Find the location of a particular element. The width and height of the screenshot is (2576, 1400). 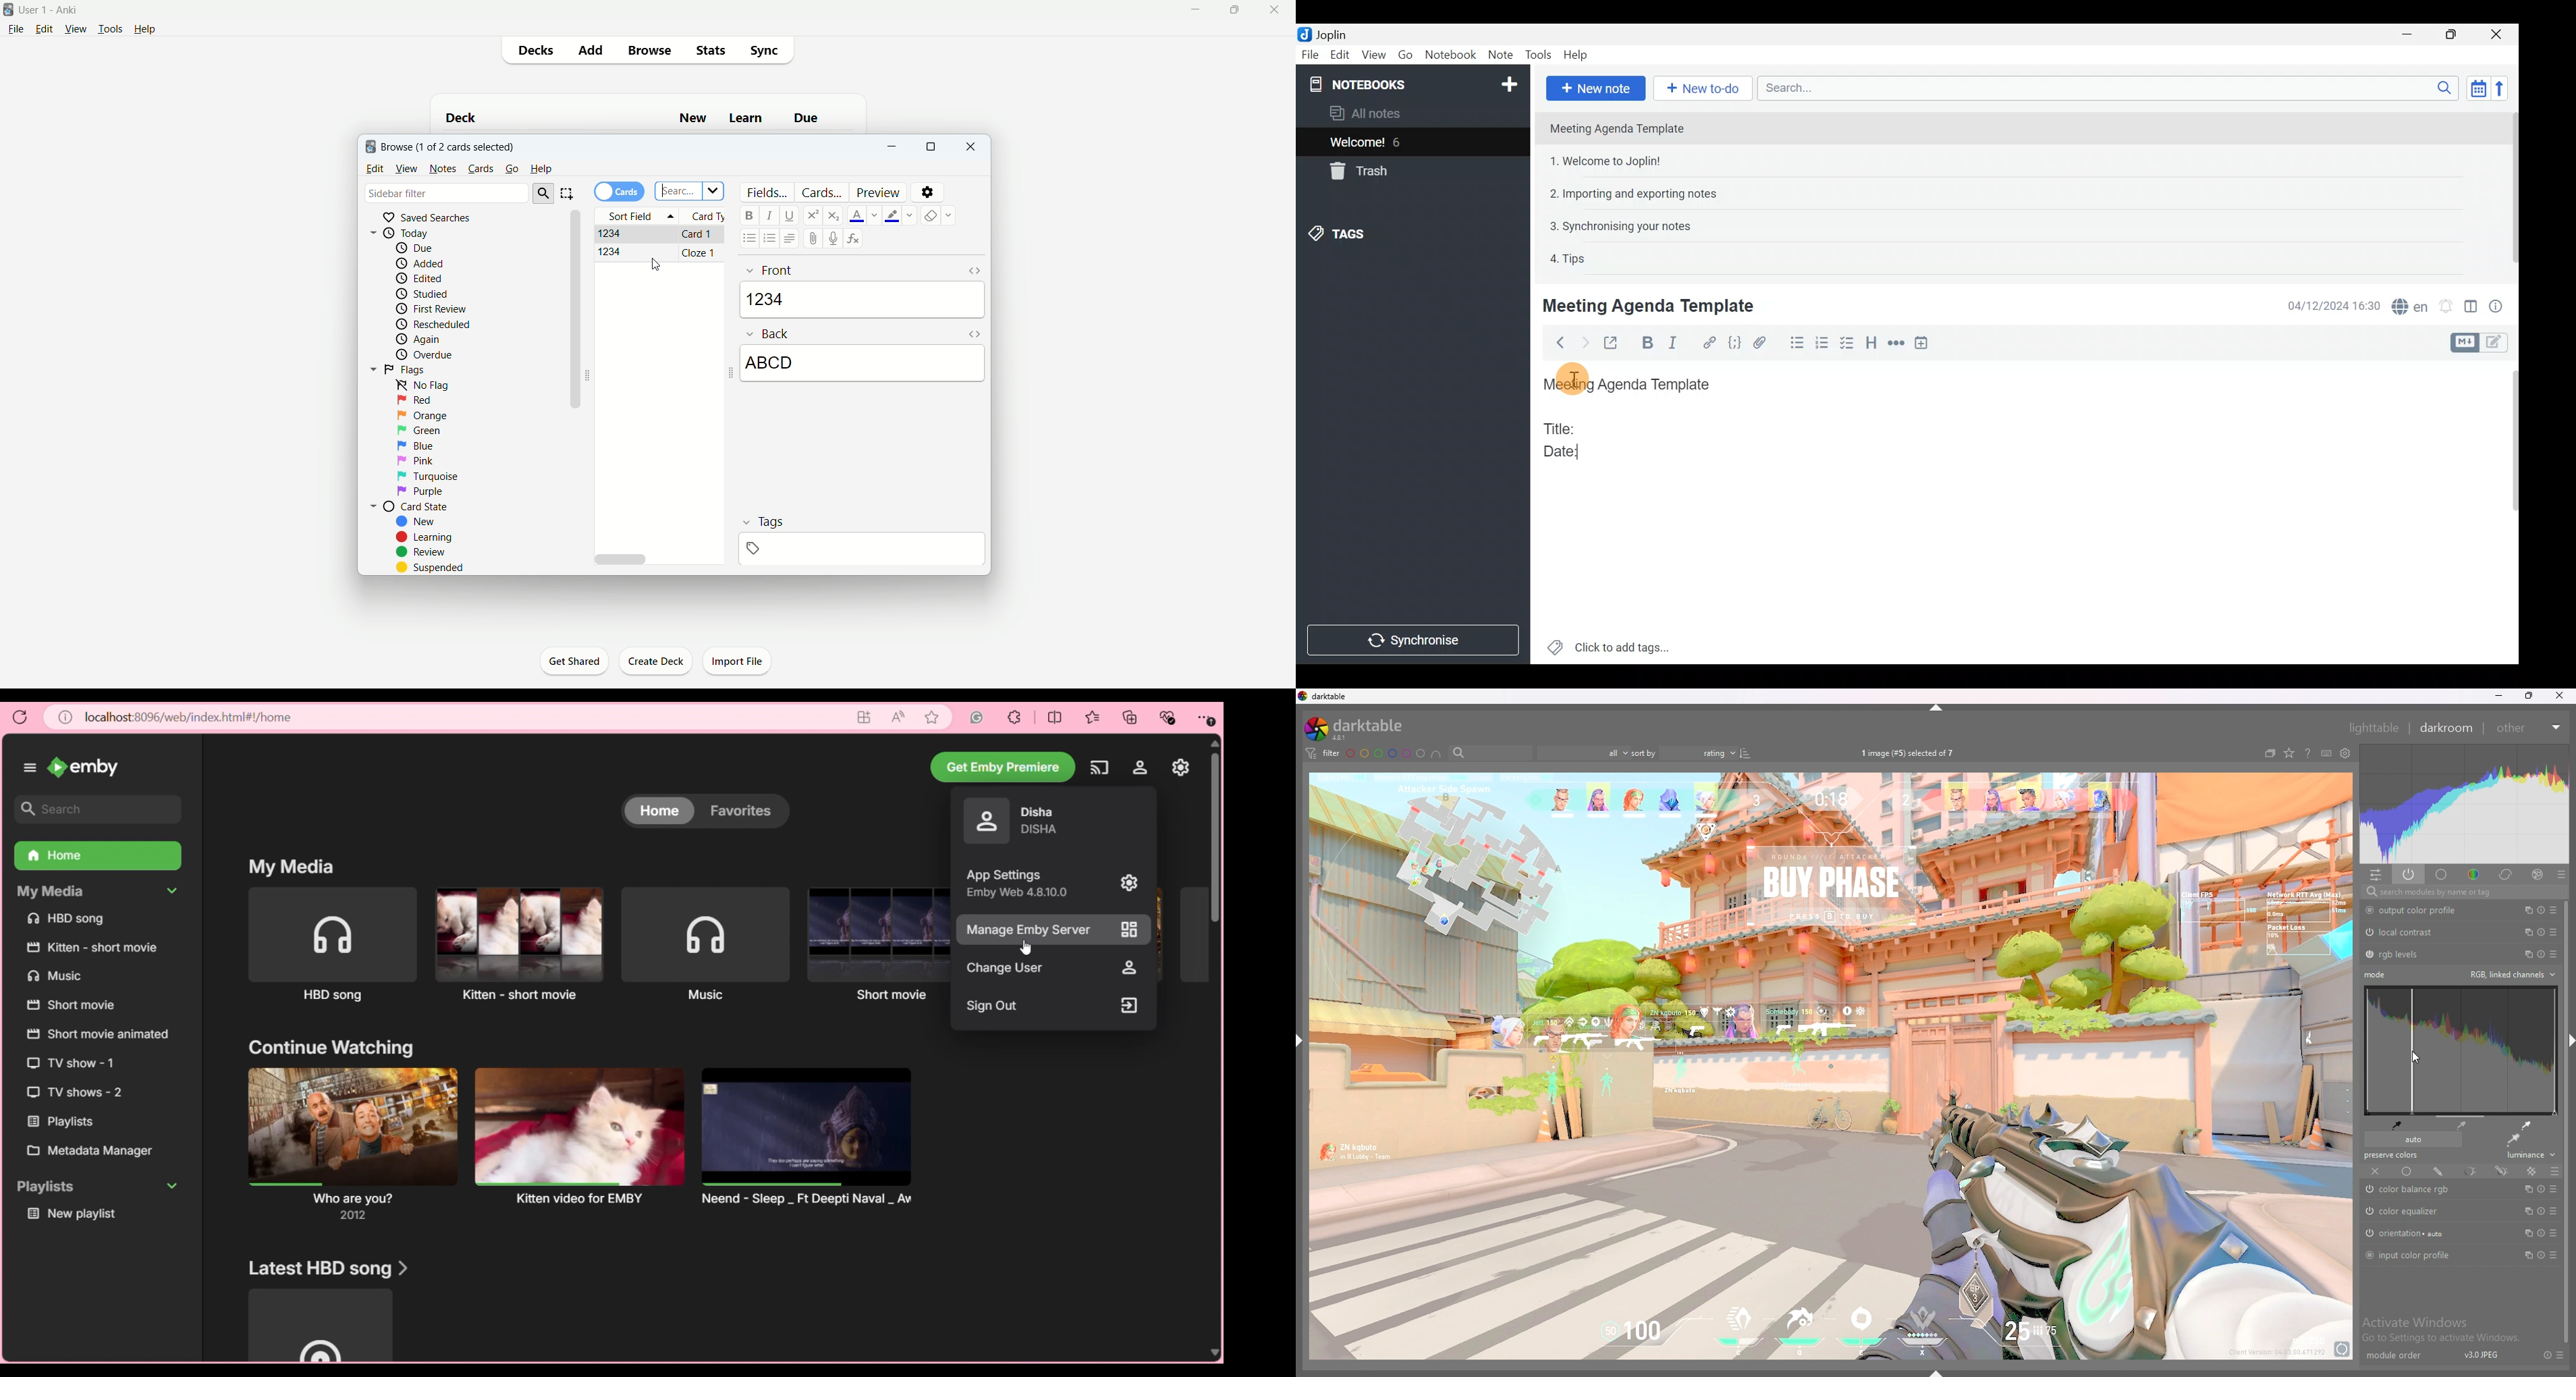

sort field is located at coordinates (635, 215).